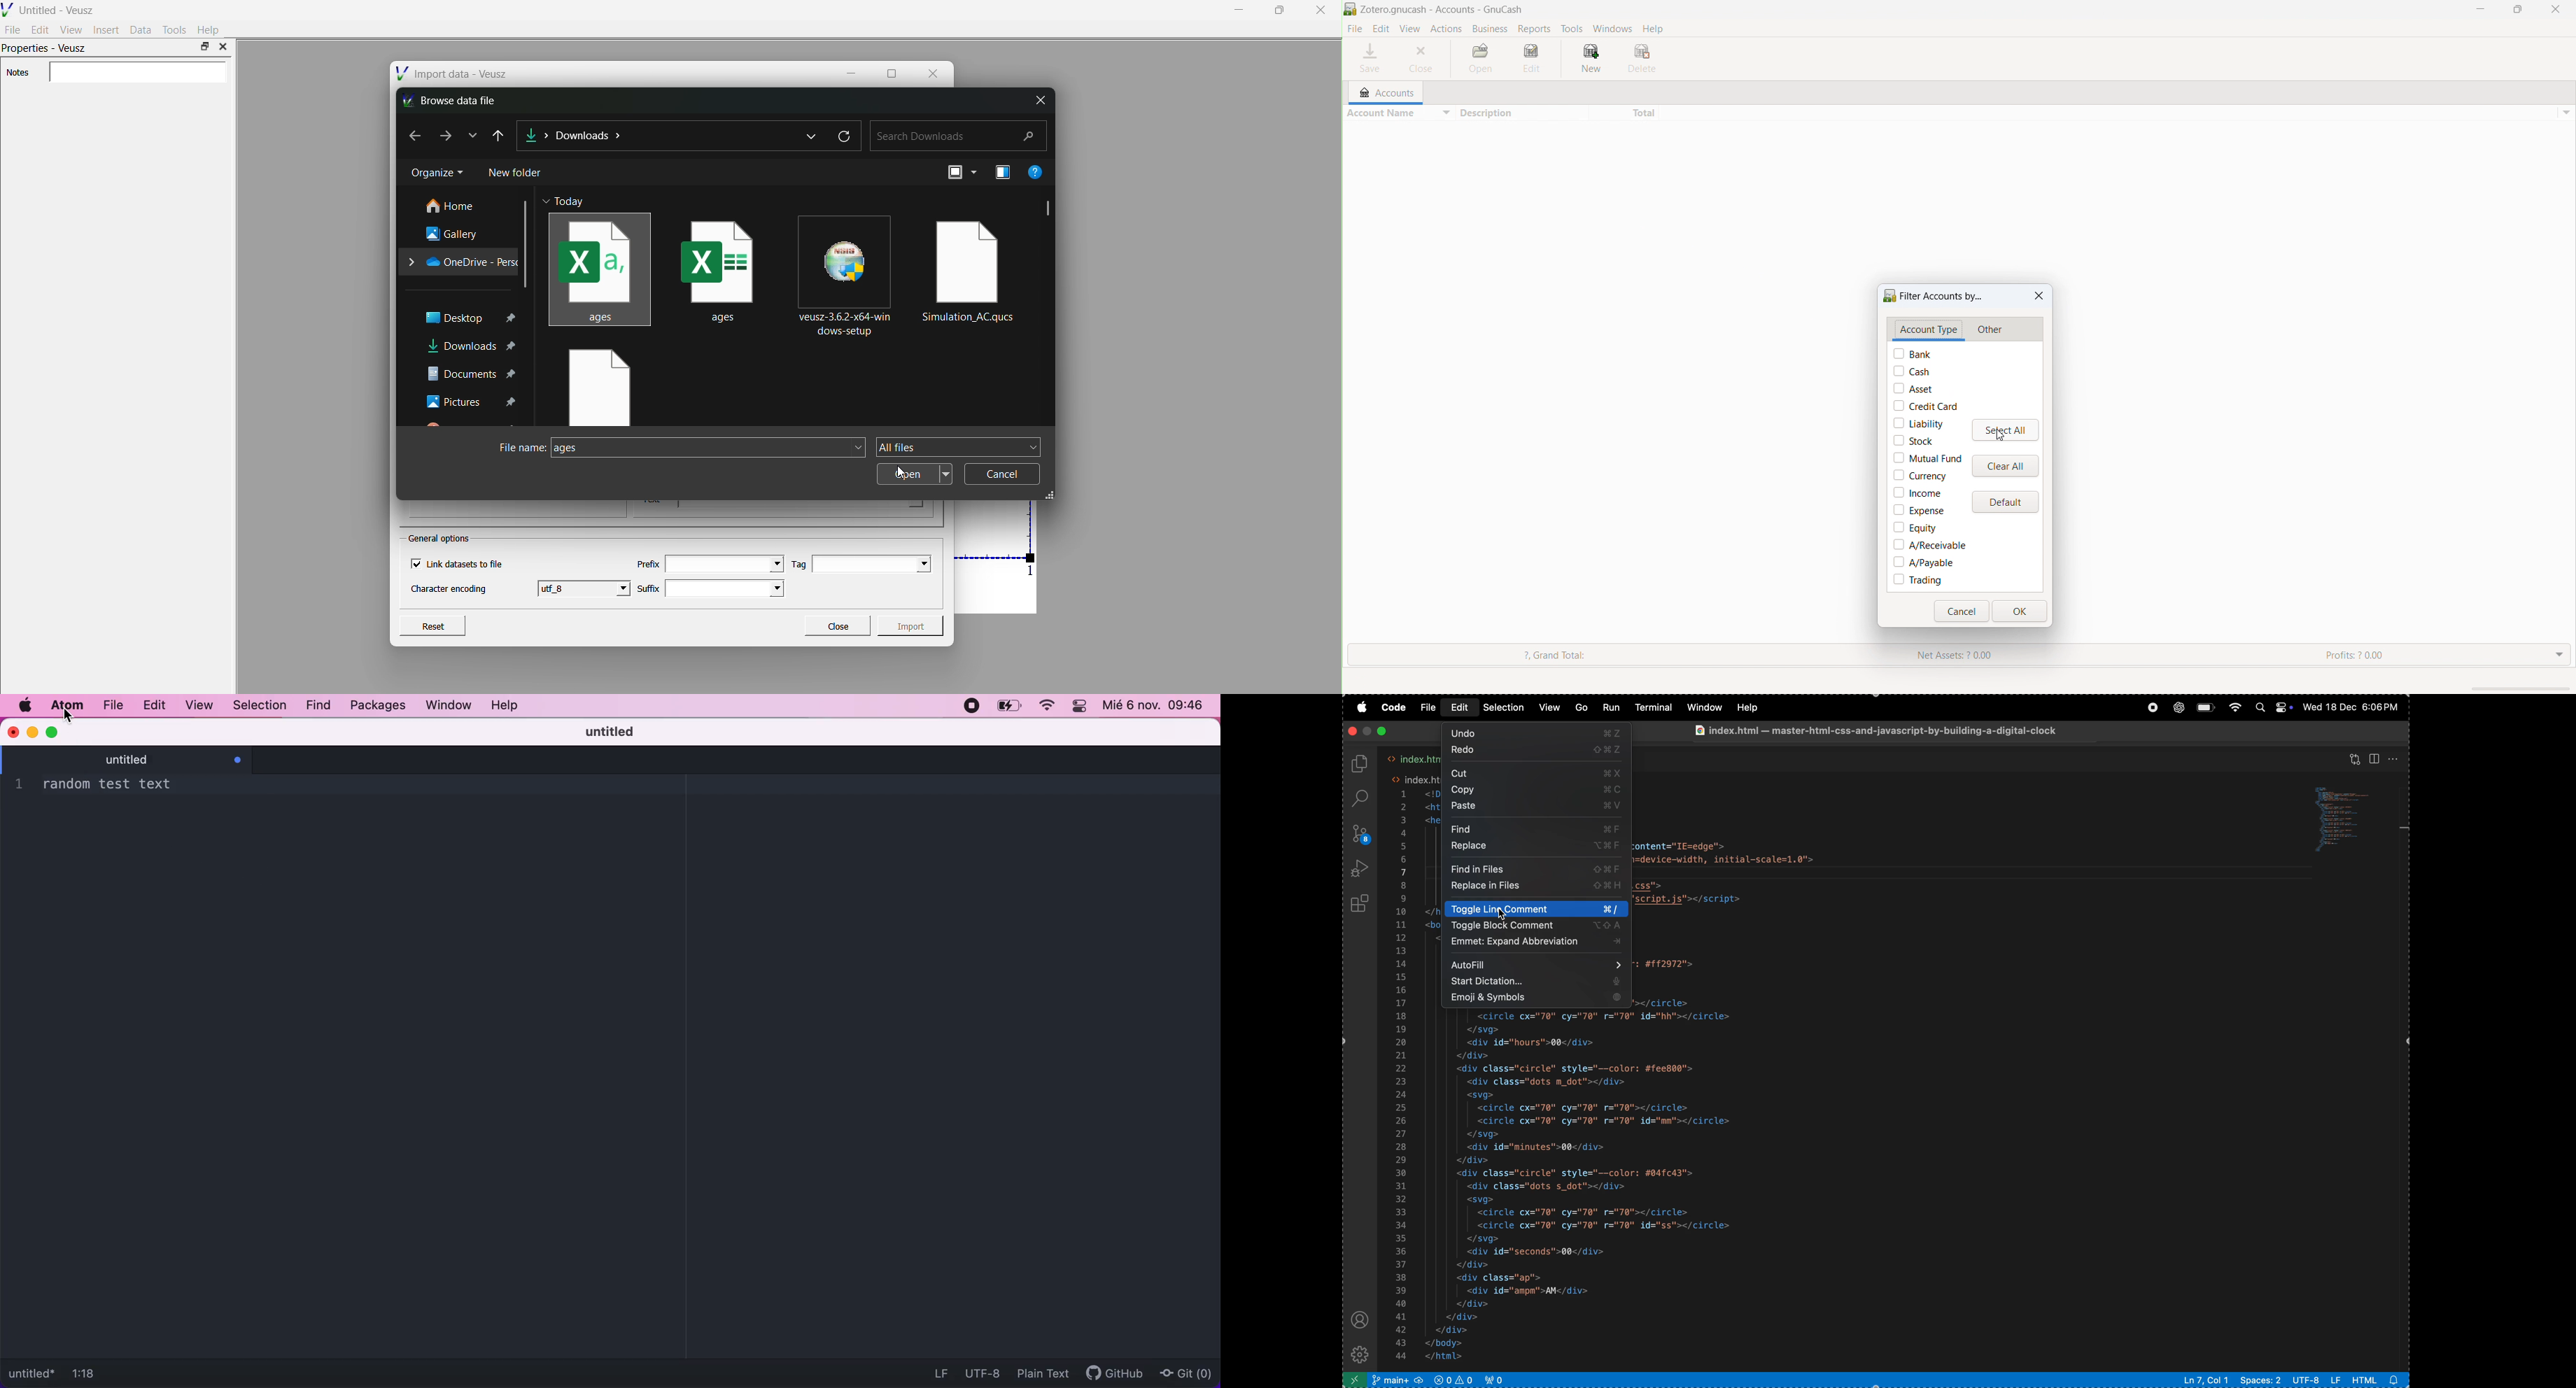 This screenshot has height=1400, width=2576. What do you see at coordinates (1156, 707) in the screenshot?
I see `Mié 6 nov. 09:46` at bounding box center [1156, 707].